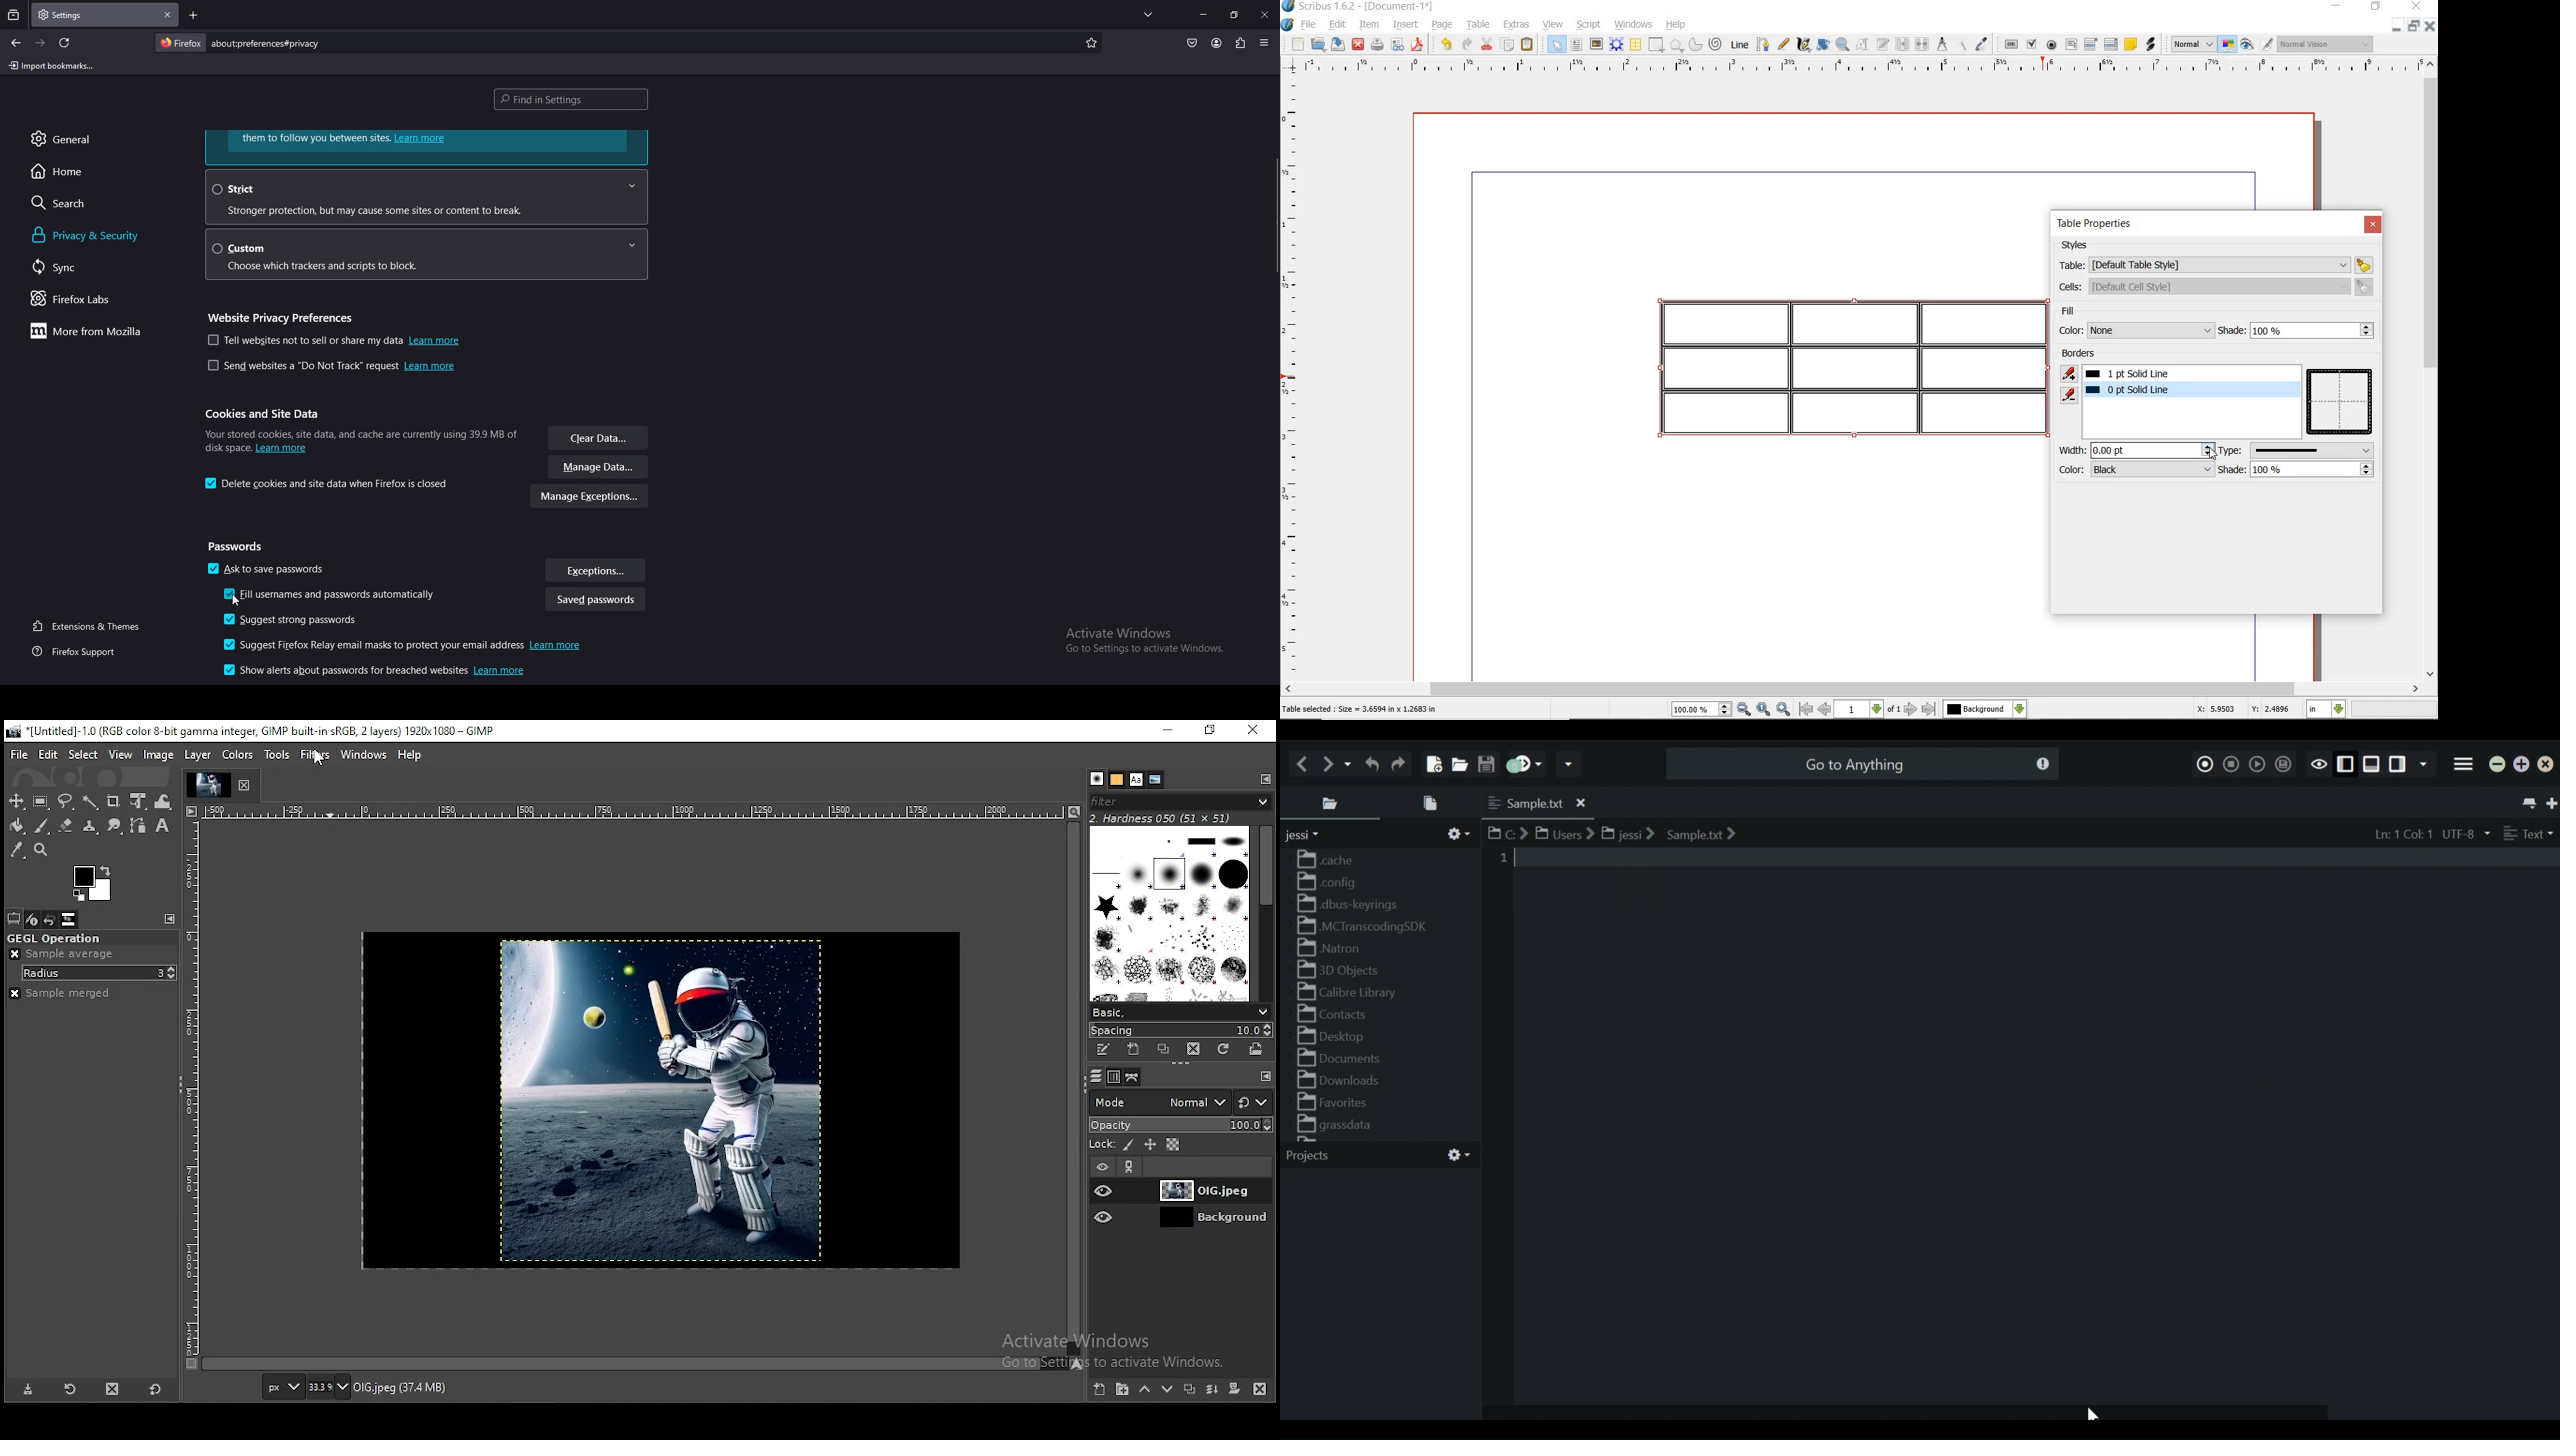  I want to click on RESTORE, so click(2415, 25).